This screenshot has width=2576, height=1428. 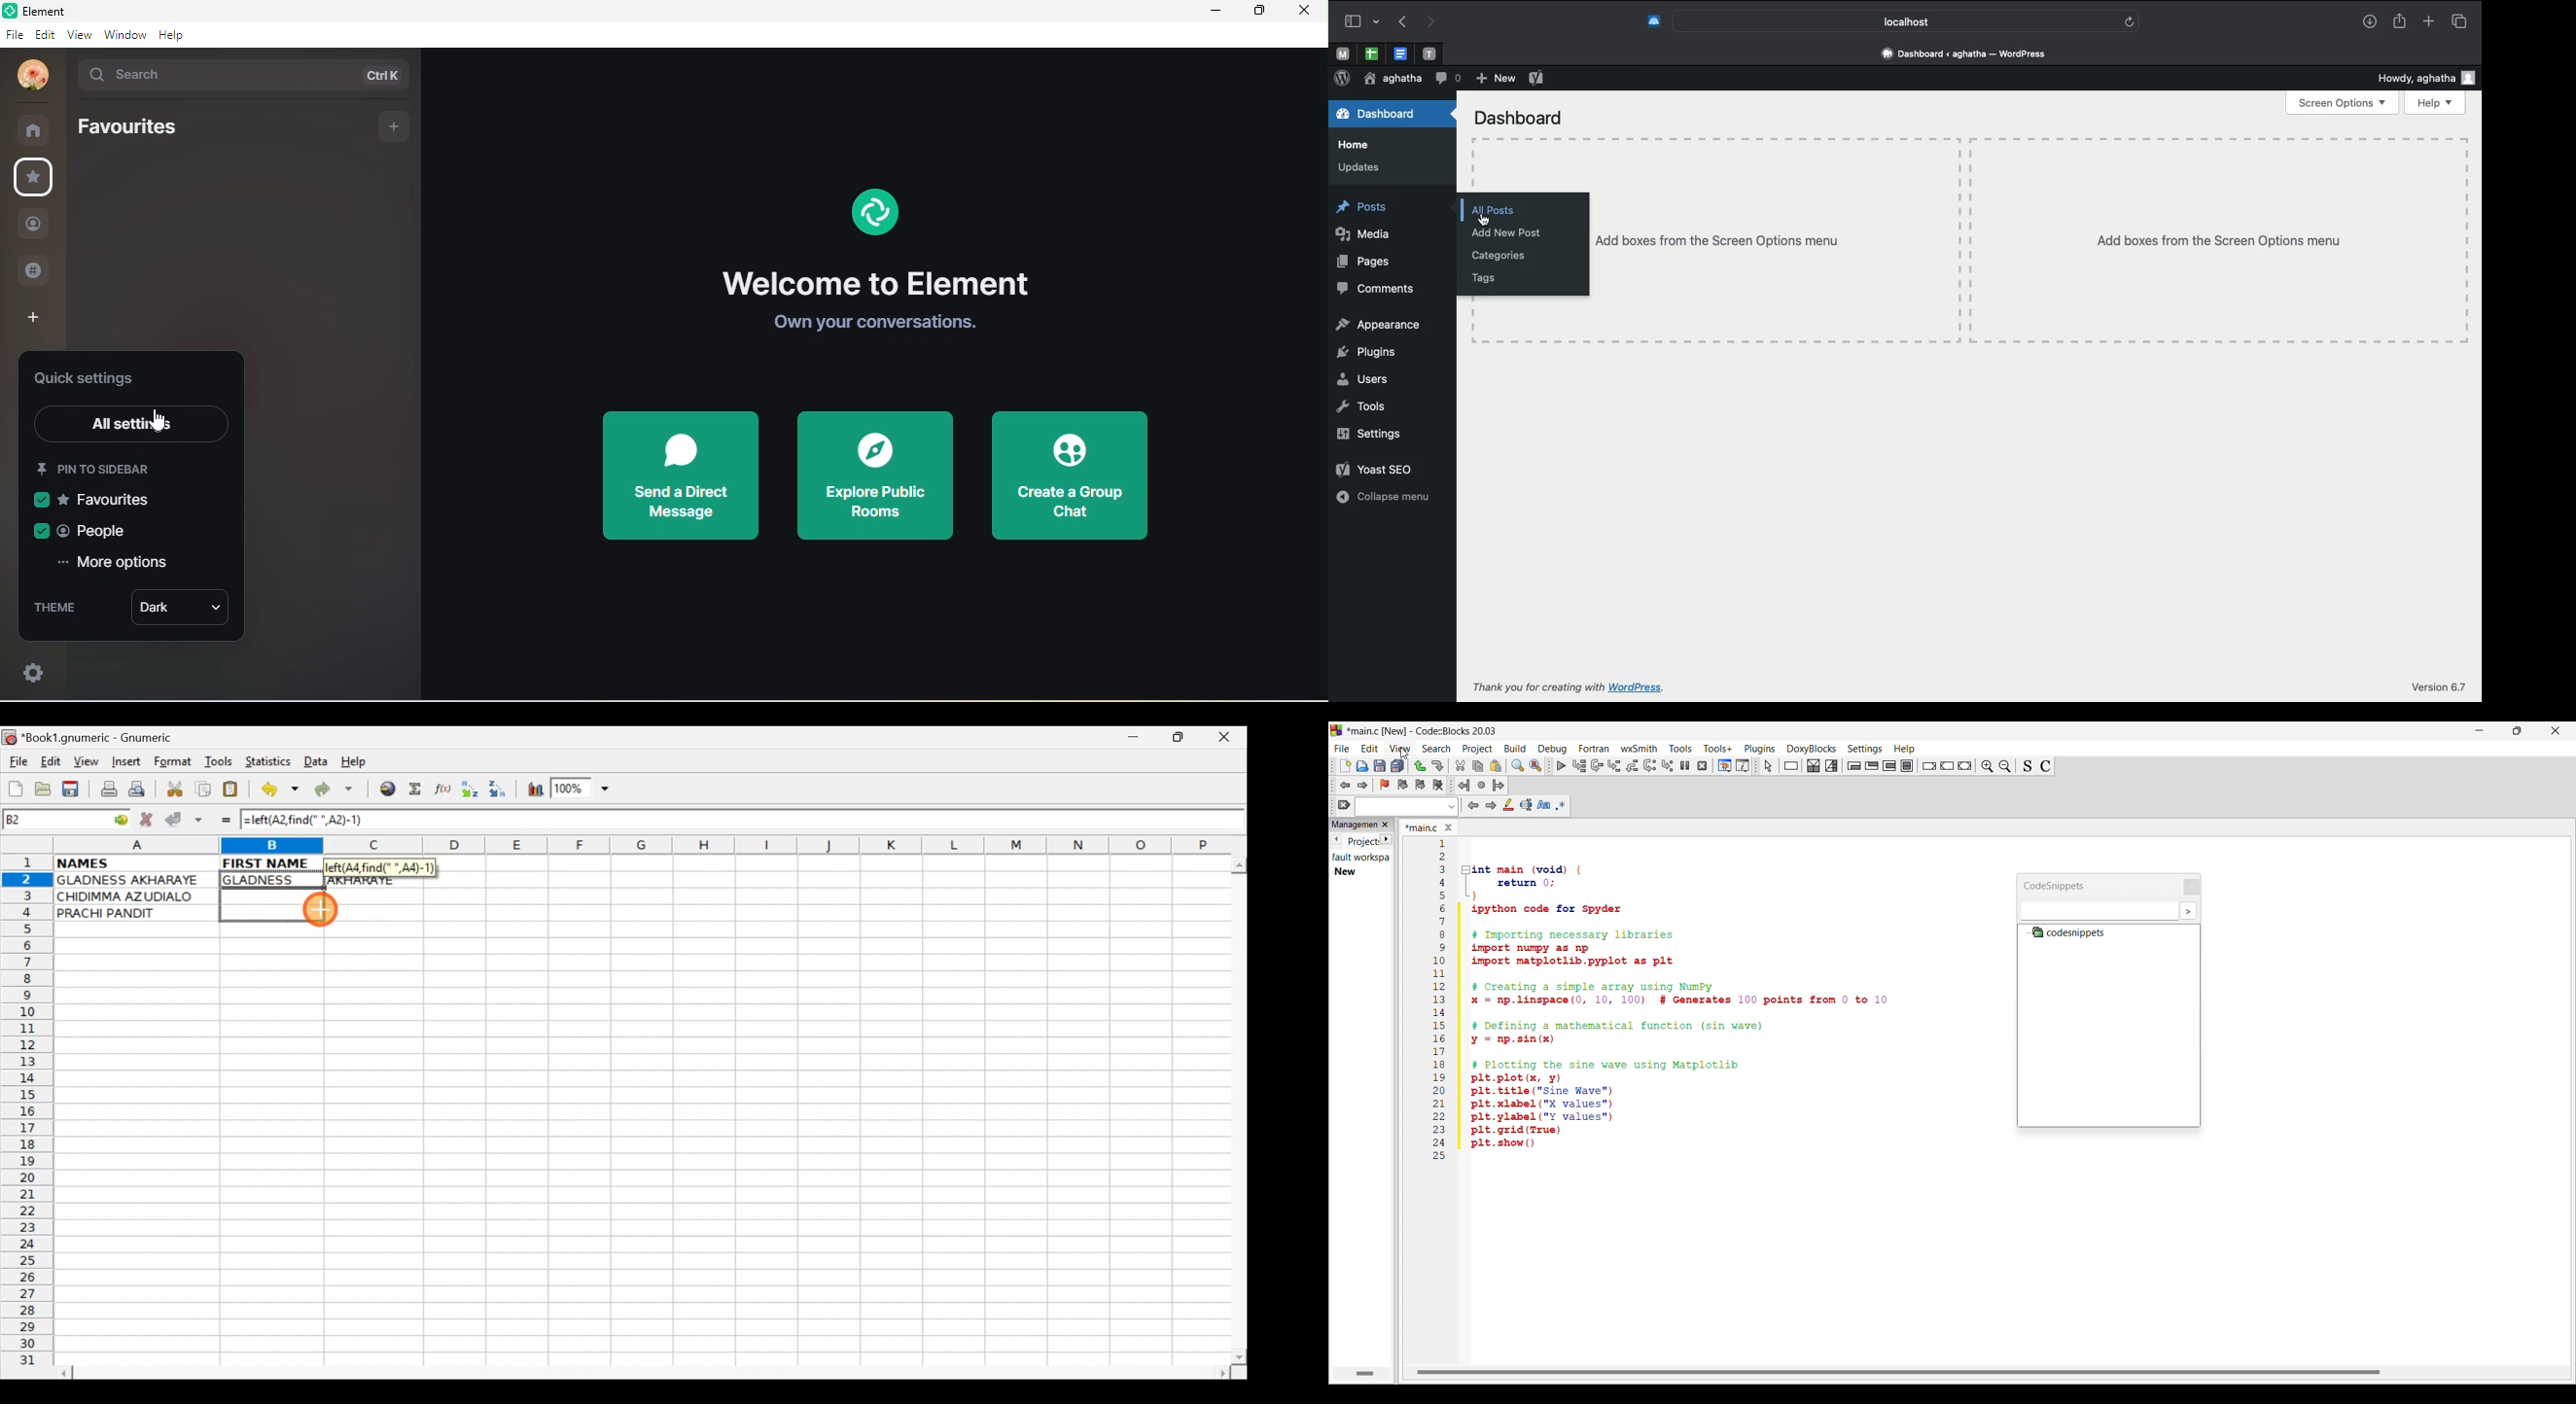 I want to click on Search menu, so click(x=1437, y=749).